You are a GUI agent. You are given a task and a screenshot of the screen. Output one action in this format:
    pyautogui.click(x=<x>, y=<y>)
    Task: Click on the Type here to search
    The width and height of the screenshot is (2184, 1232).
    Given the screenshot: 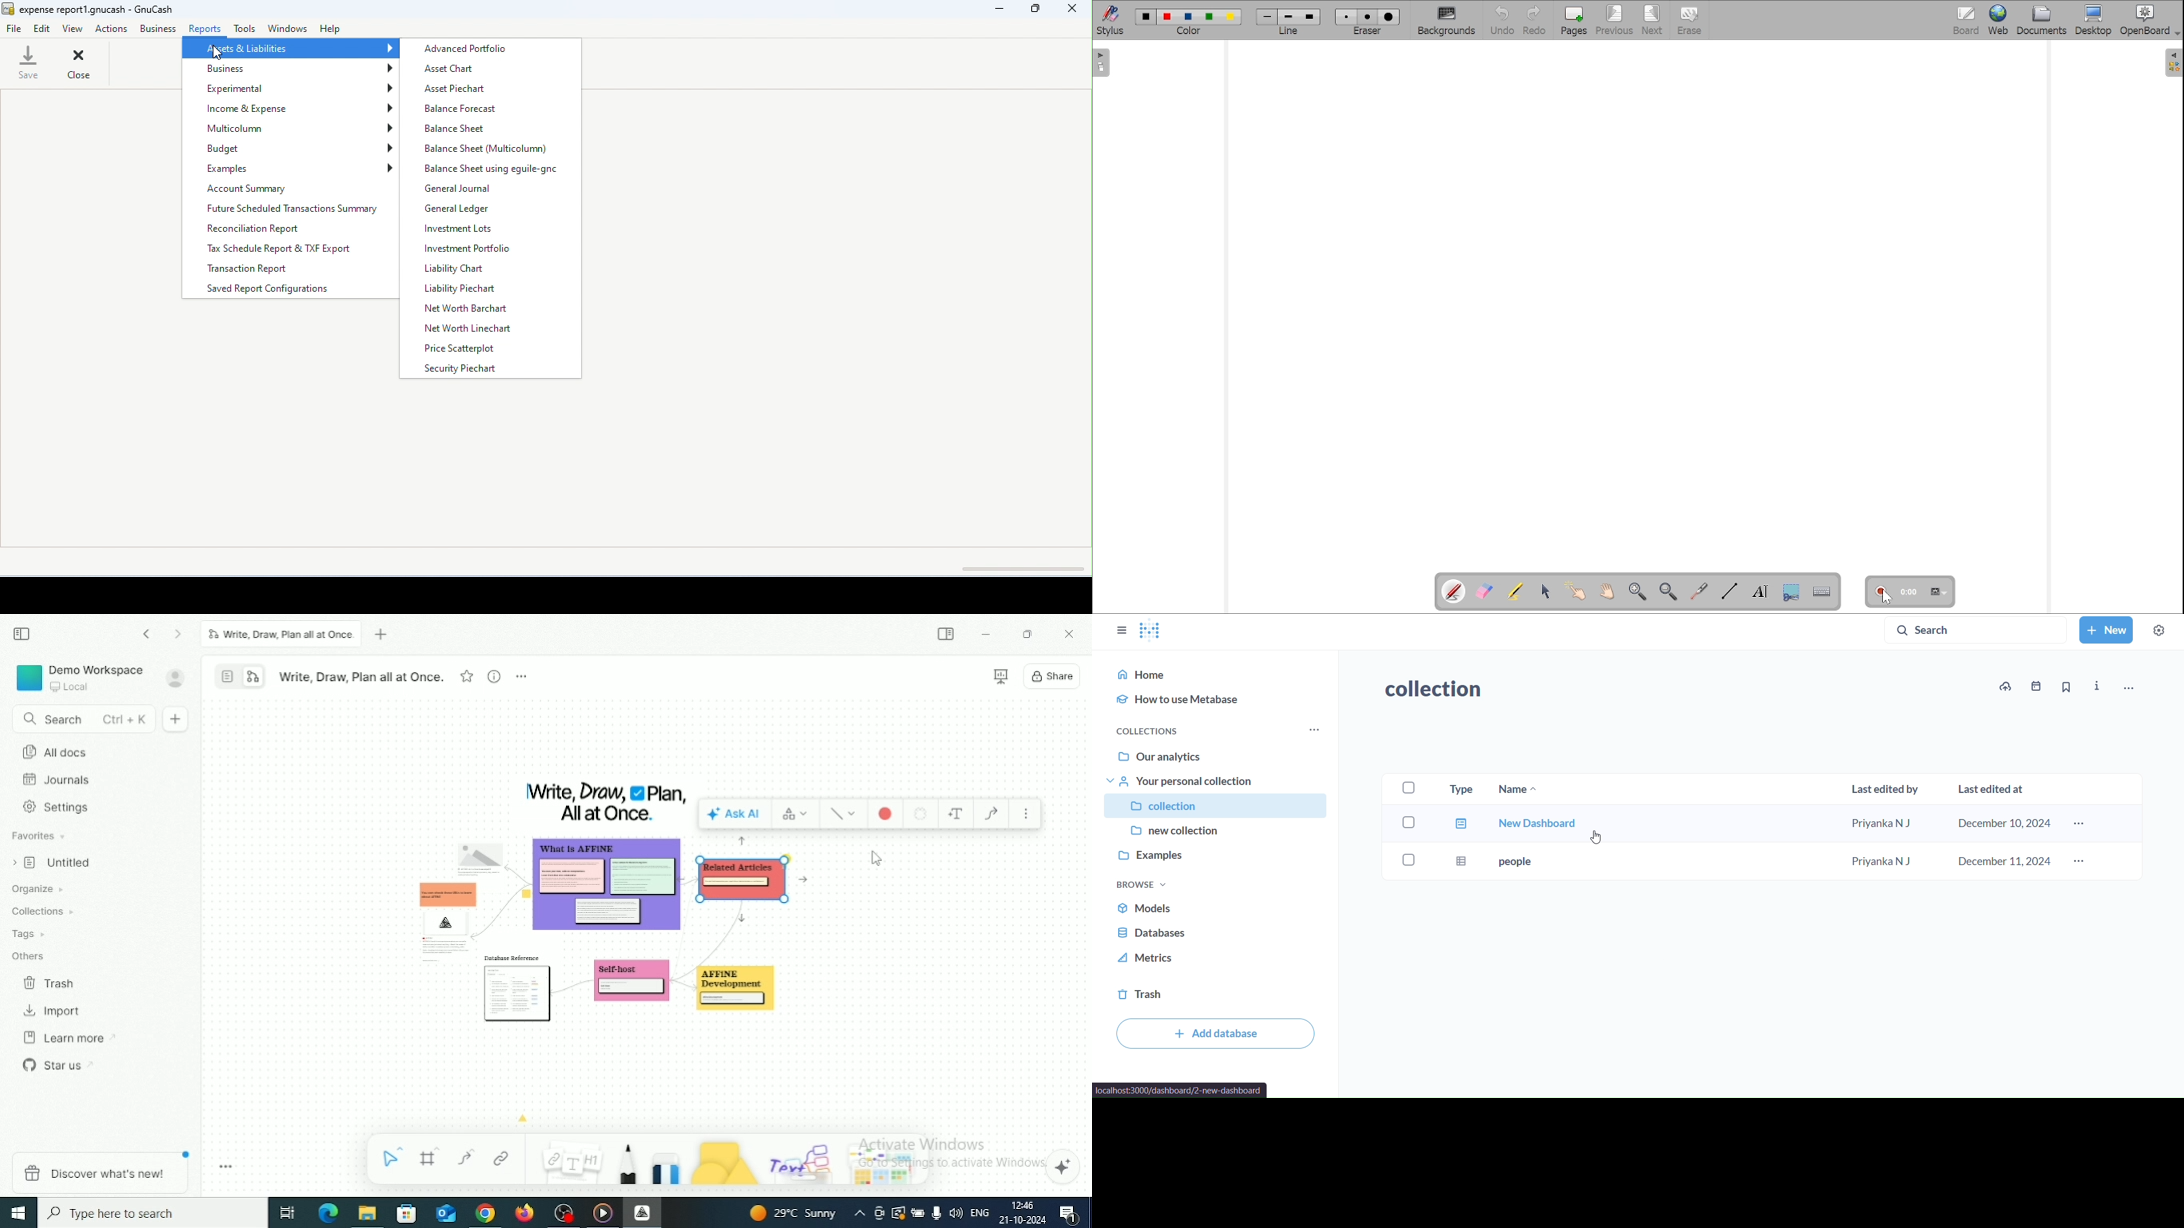 What is the action you would take?
    pyautogui.click(x=153, y=1212)
    